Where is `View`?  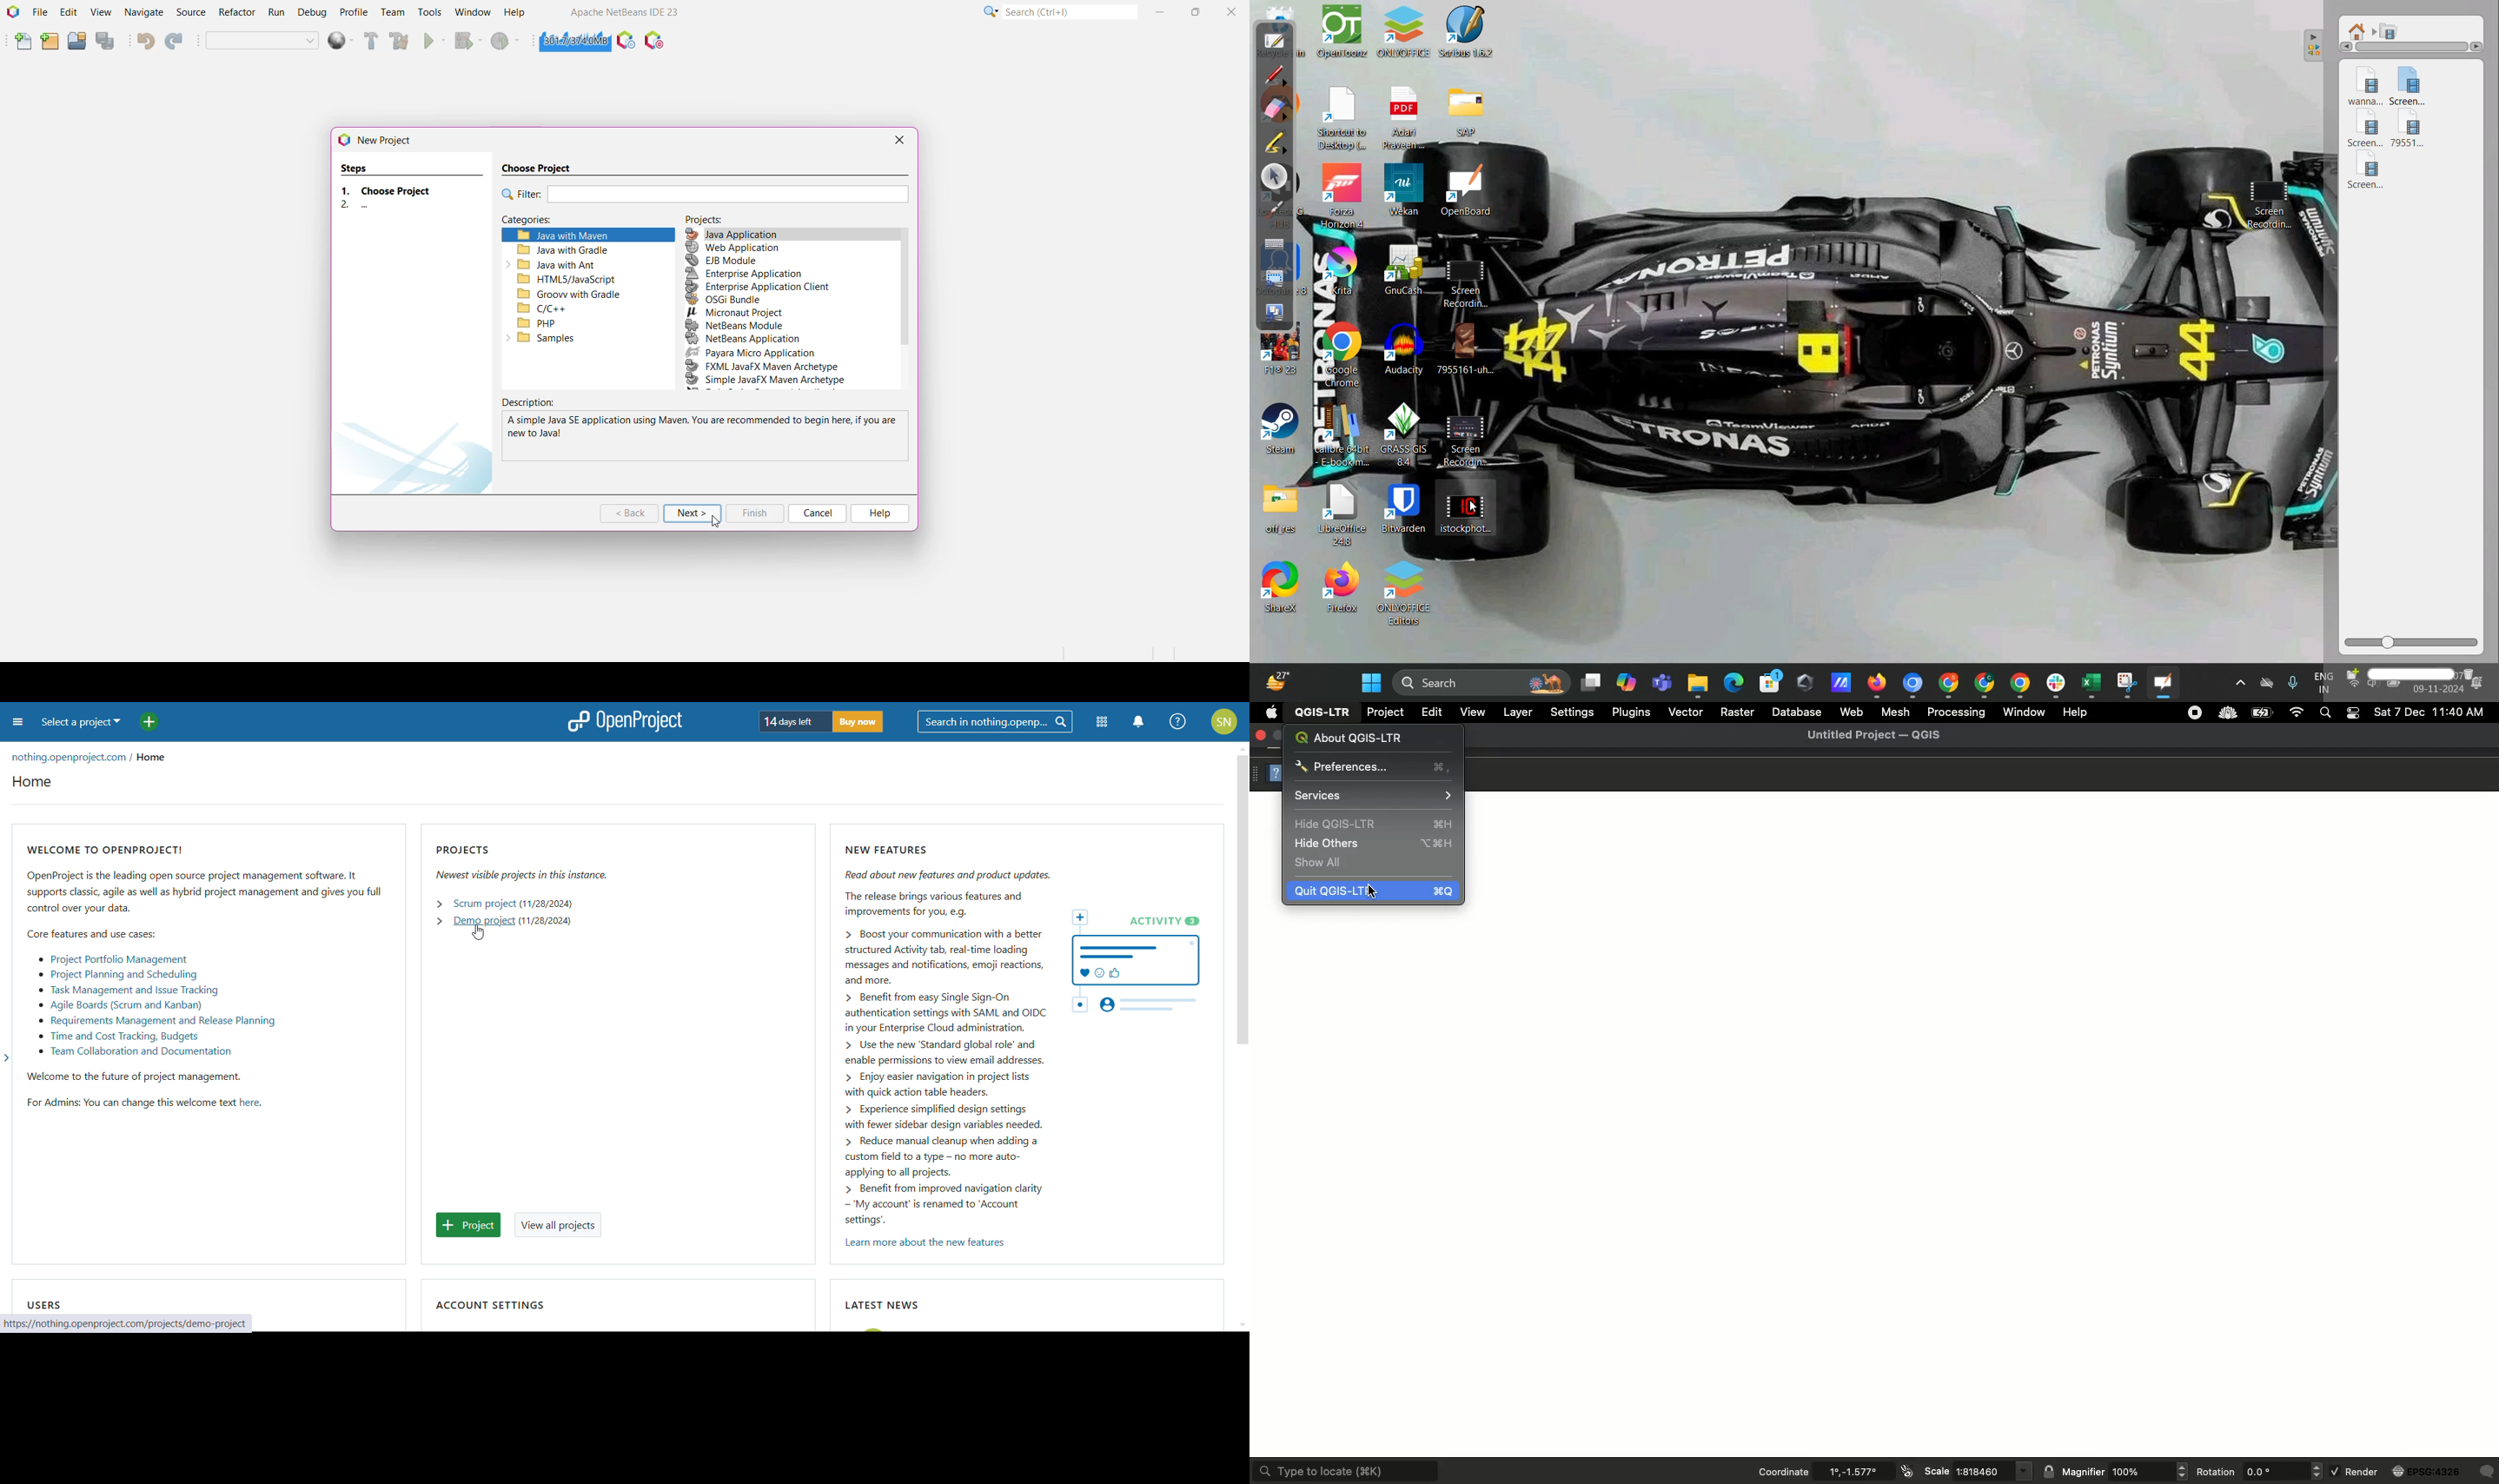
View is located at coordinates (101, 14).